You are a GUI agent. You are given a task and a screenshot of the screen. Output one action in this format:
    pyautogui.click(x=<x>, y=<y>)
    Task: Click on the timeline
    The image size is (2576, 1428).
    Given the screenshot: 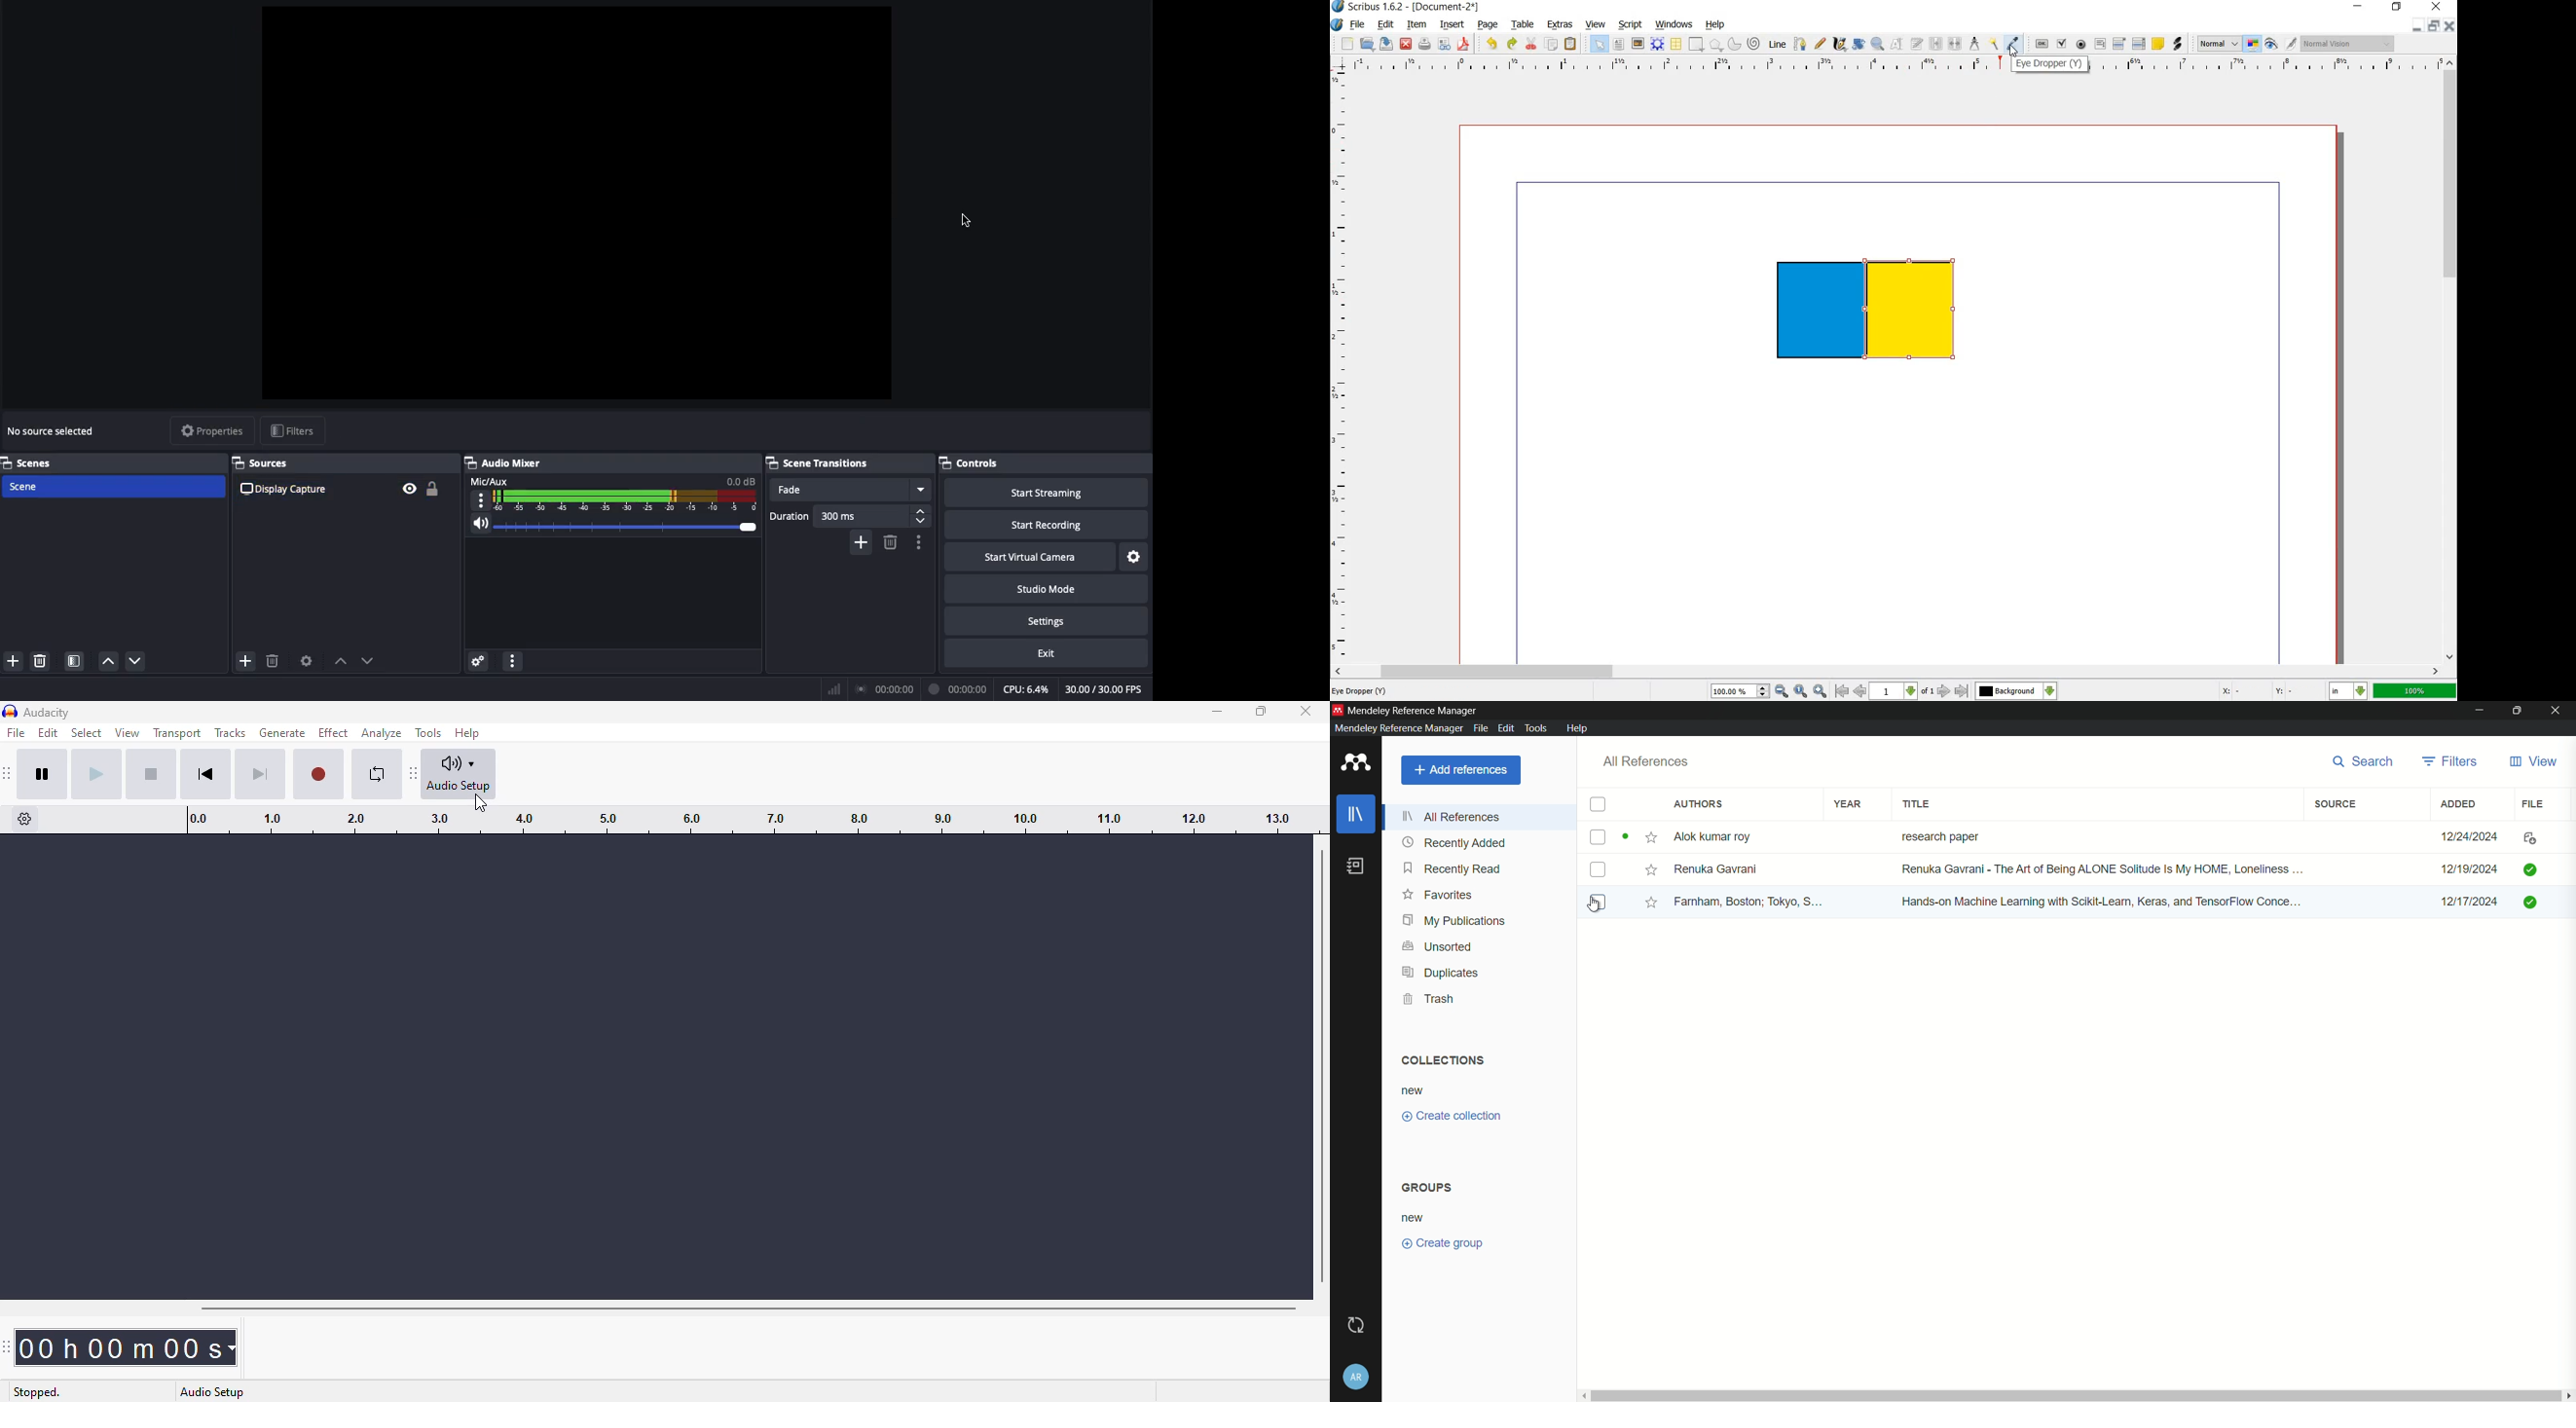 What is the action you would take?
    pyautogui.click(x=742, y=819)
    